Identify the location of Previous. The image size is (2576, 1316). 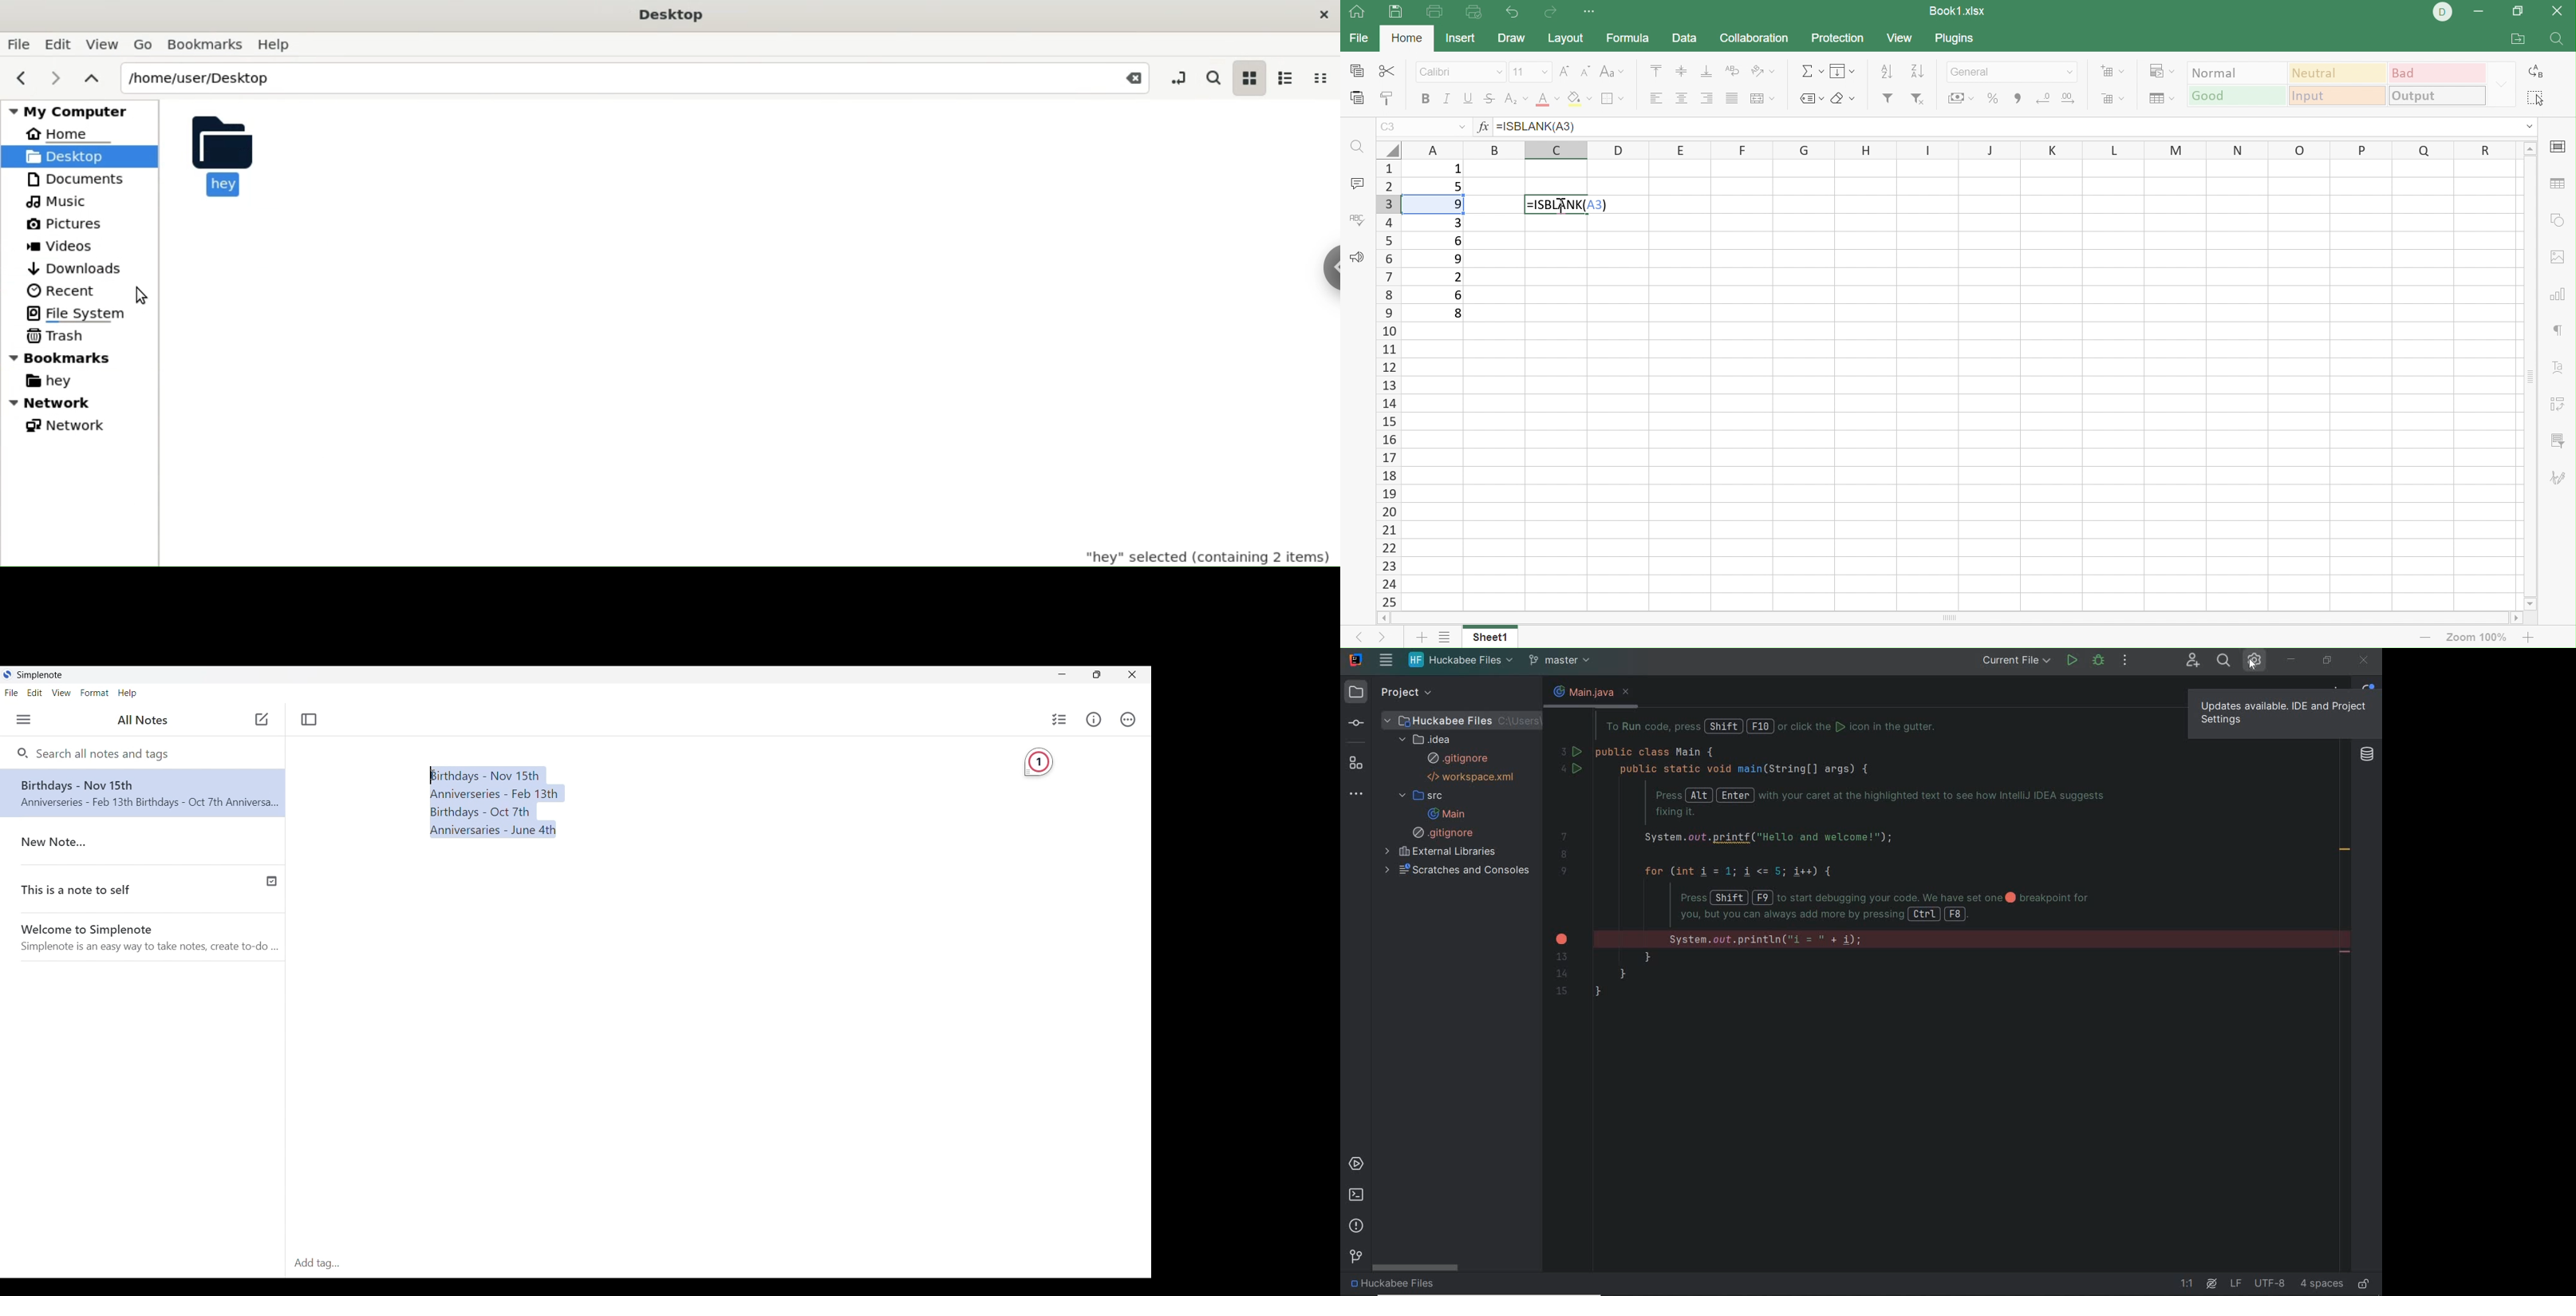
(1354, 640).